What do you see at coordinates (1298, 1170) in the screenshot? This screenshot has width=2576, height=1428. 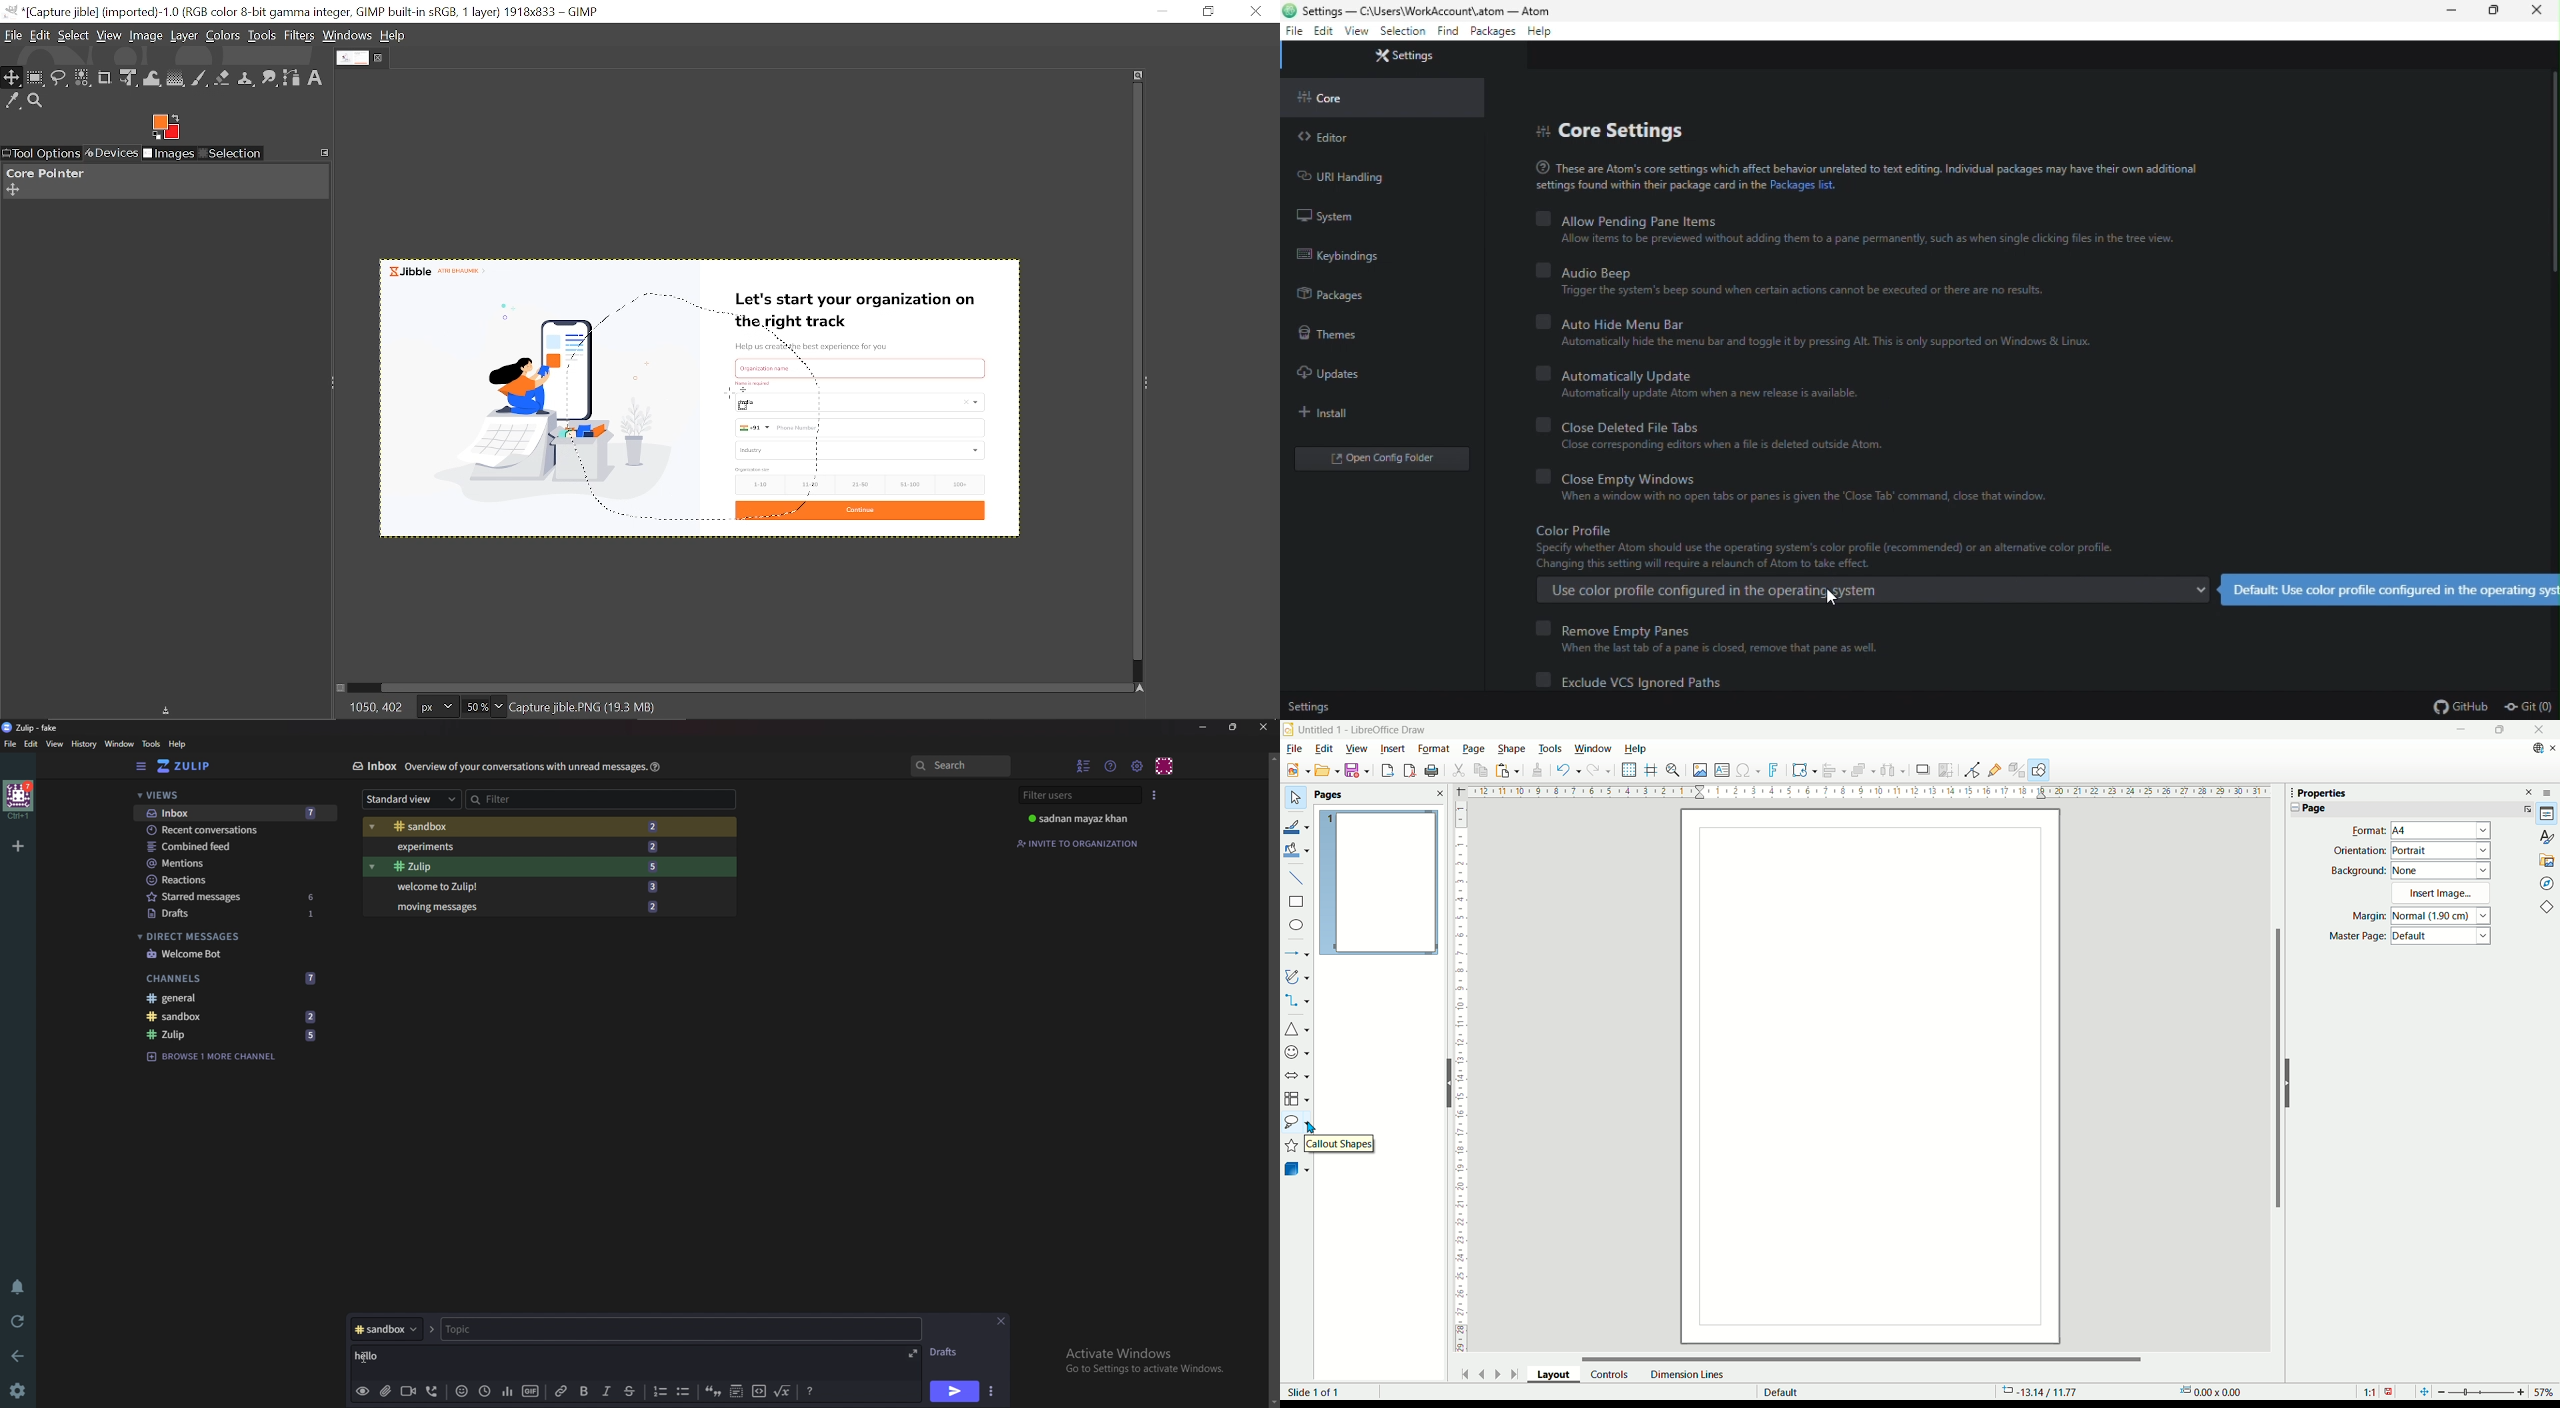 I see `3D object` at bounding box center [1298, 1170].